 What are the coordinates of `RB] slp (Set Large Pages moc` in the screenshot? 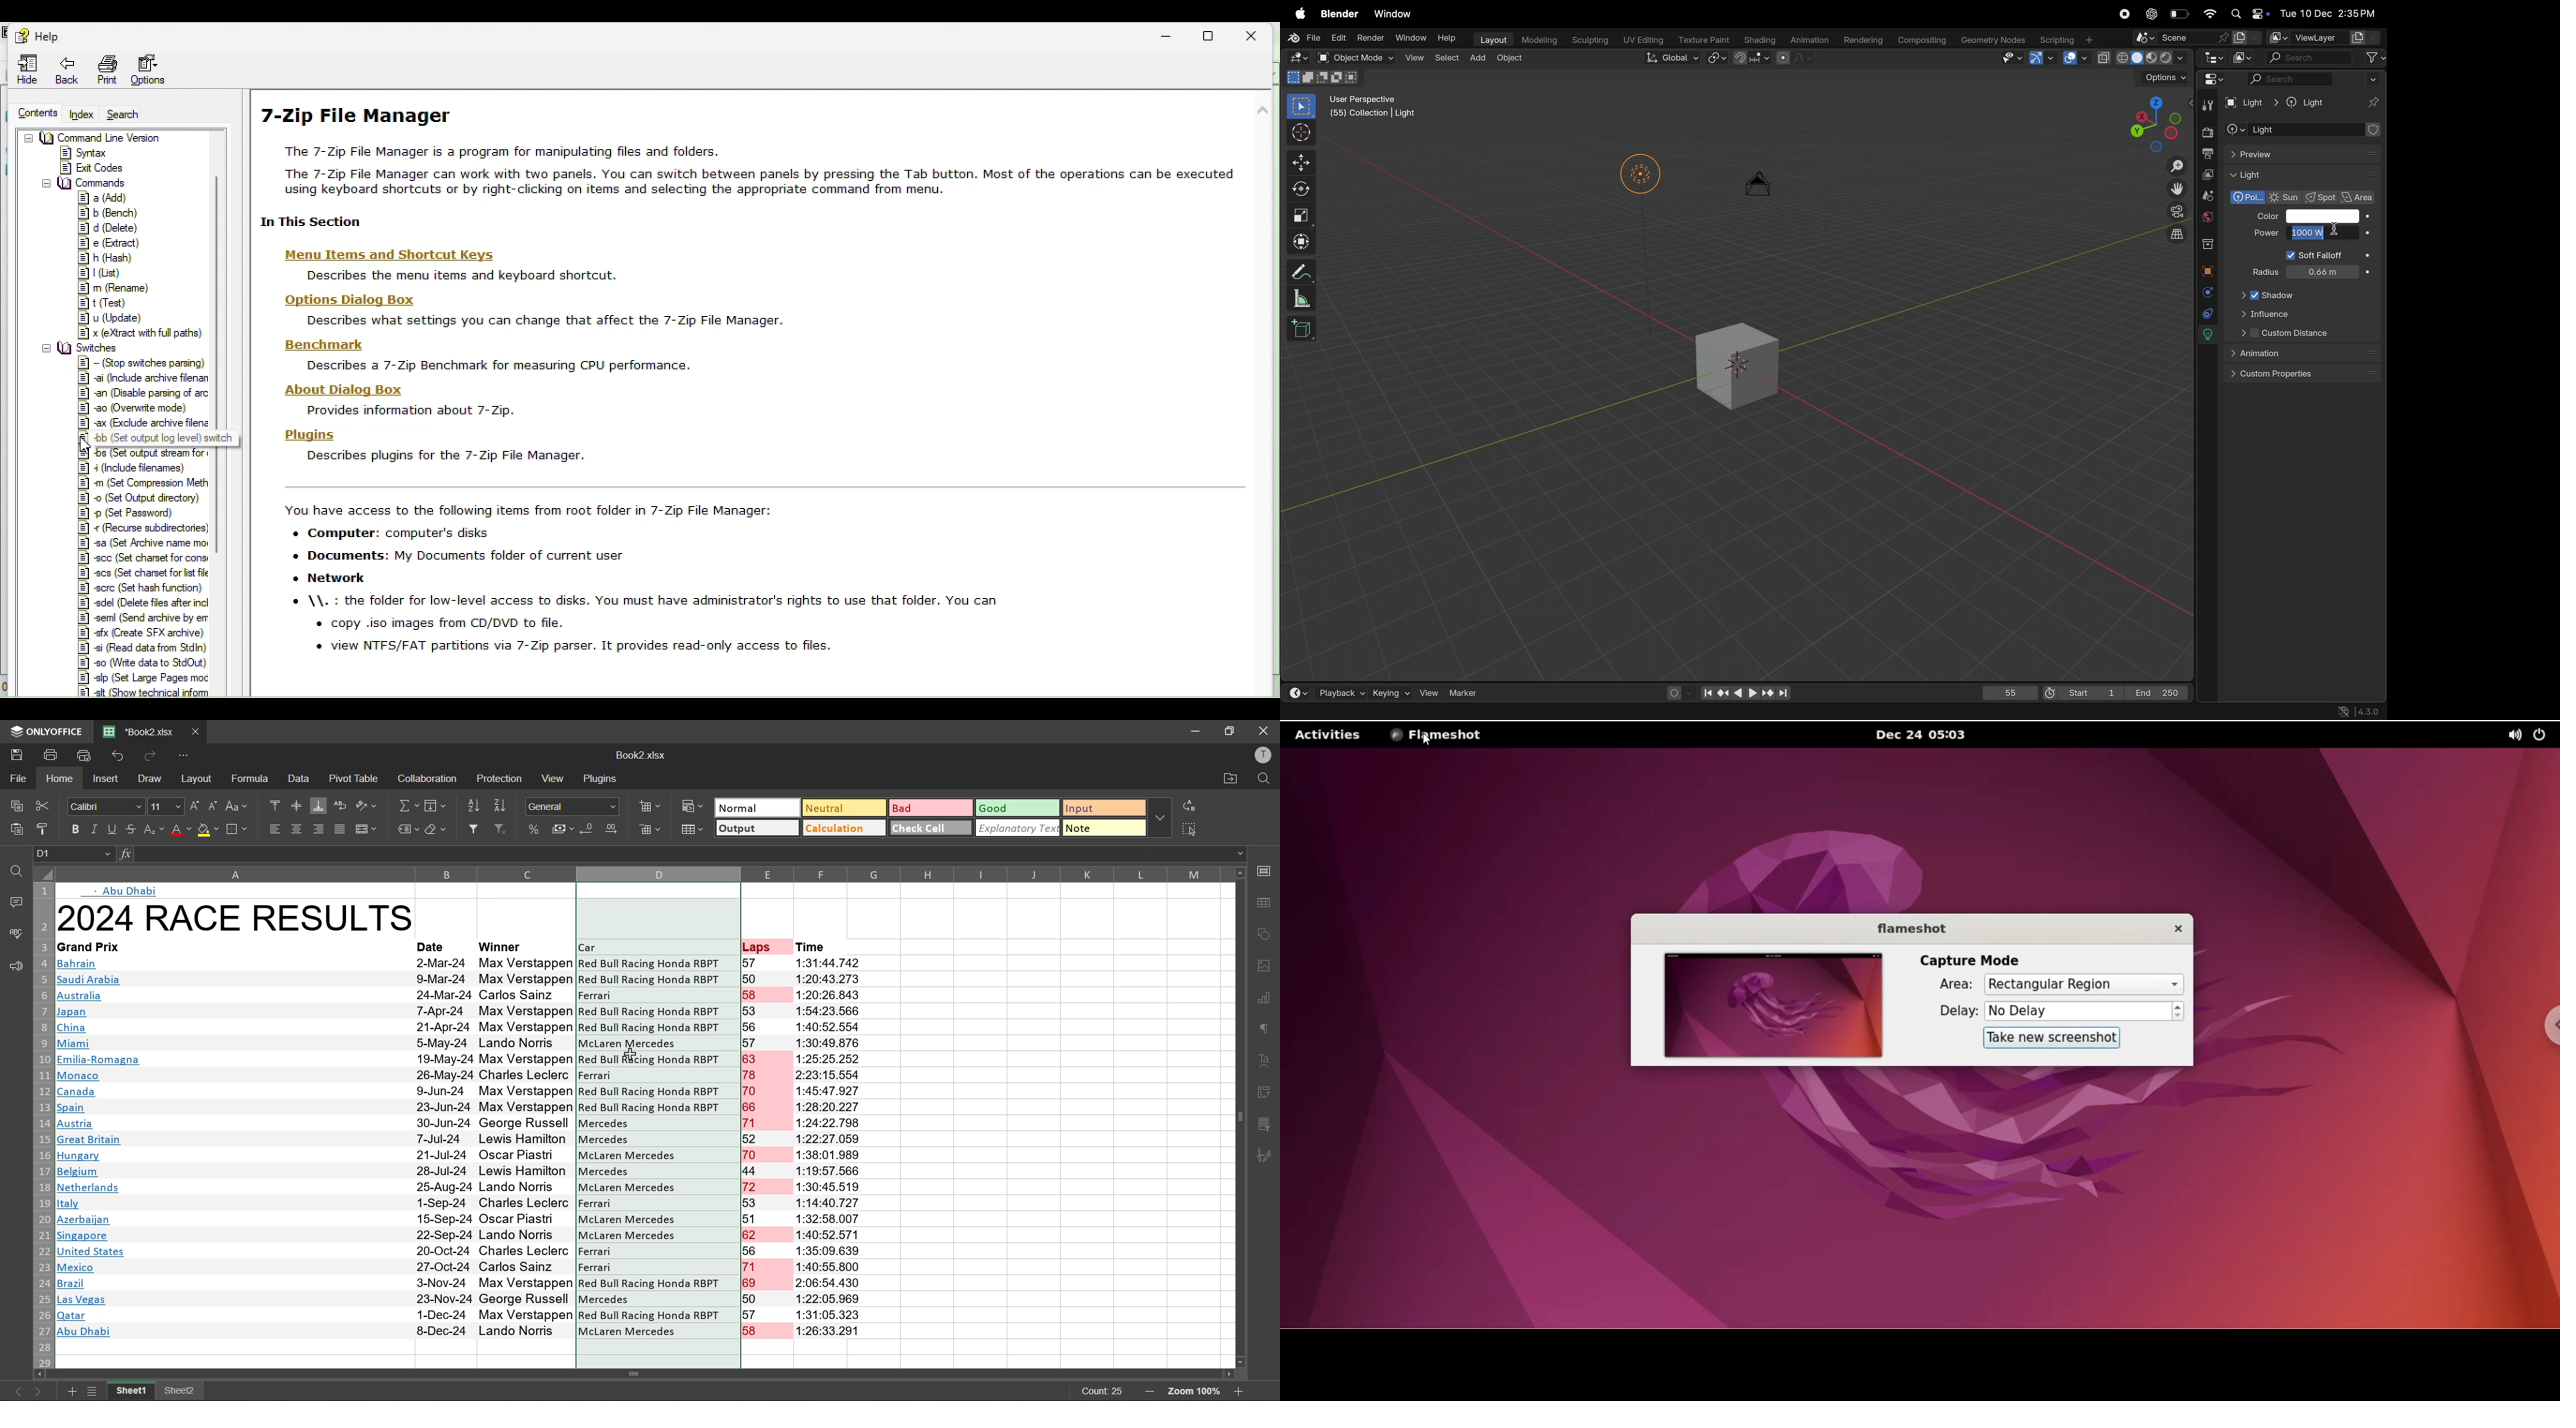 It's located at (148, 678).